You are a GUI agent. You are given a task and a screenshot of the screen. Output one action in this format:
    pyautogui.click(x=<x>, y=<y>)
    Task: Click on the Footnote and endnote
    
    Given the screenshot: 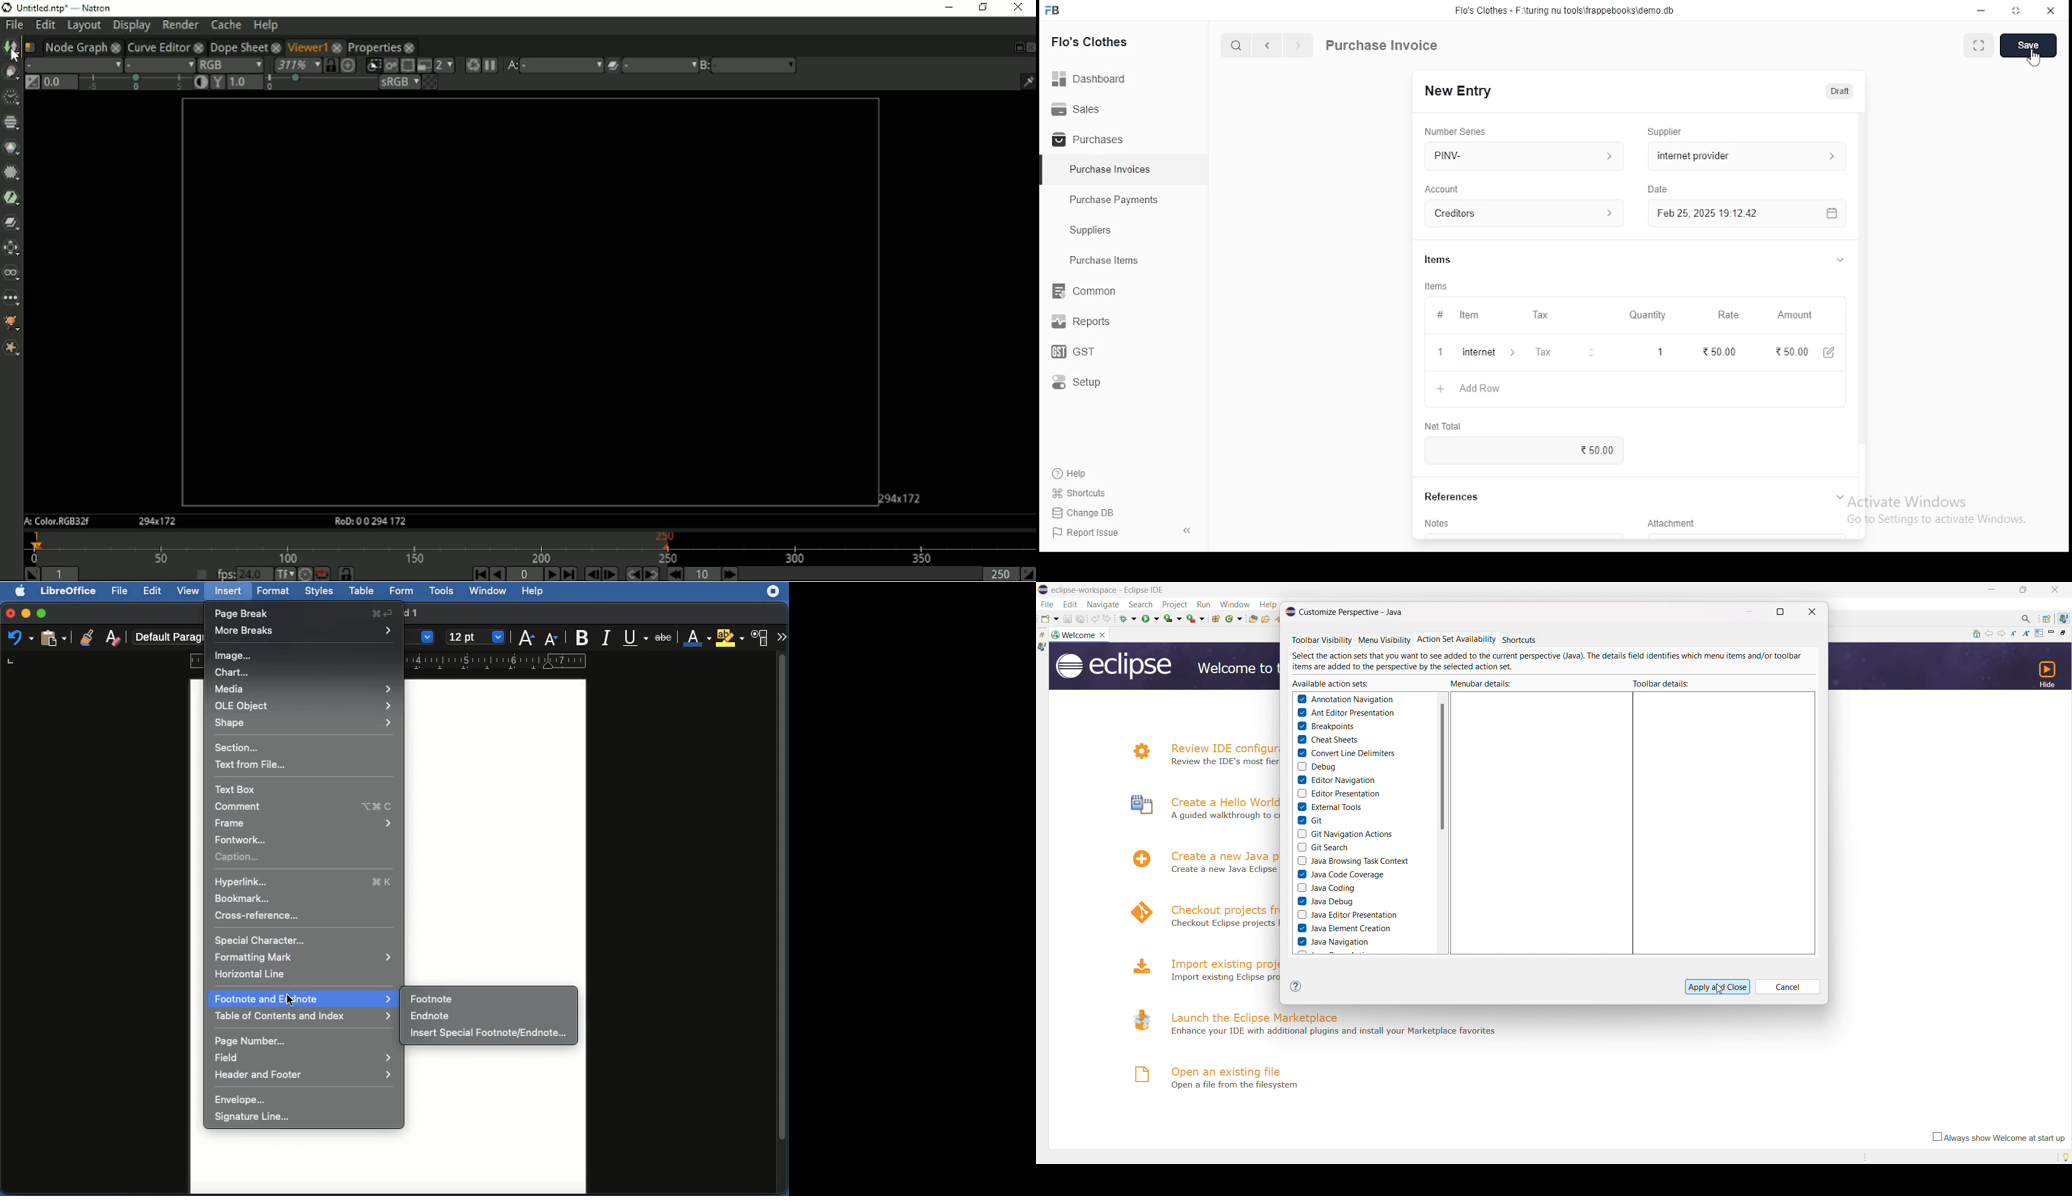 What is the action you would take?
    pyautogui.click(x=303, y=999)
    